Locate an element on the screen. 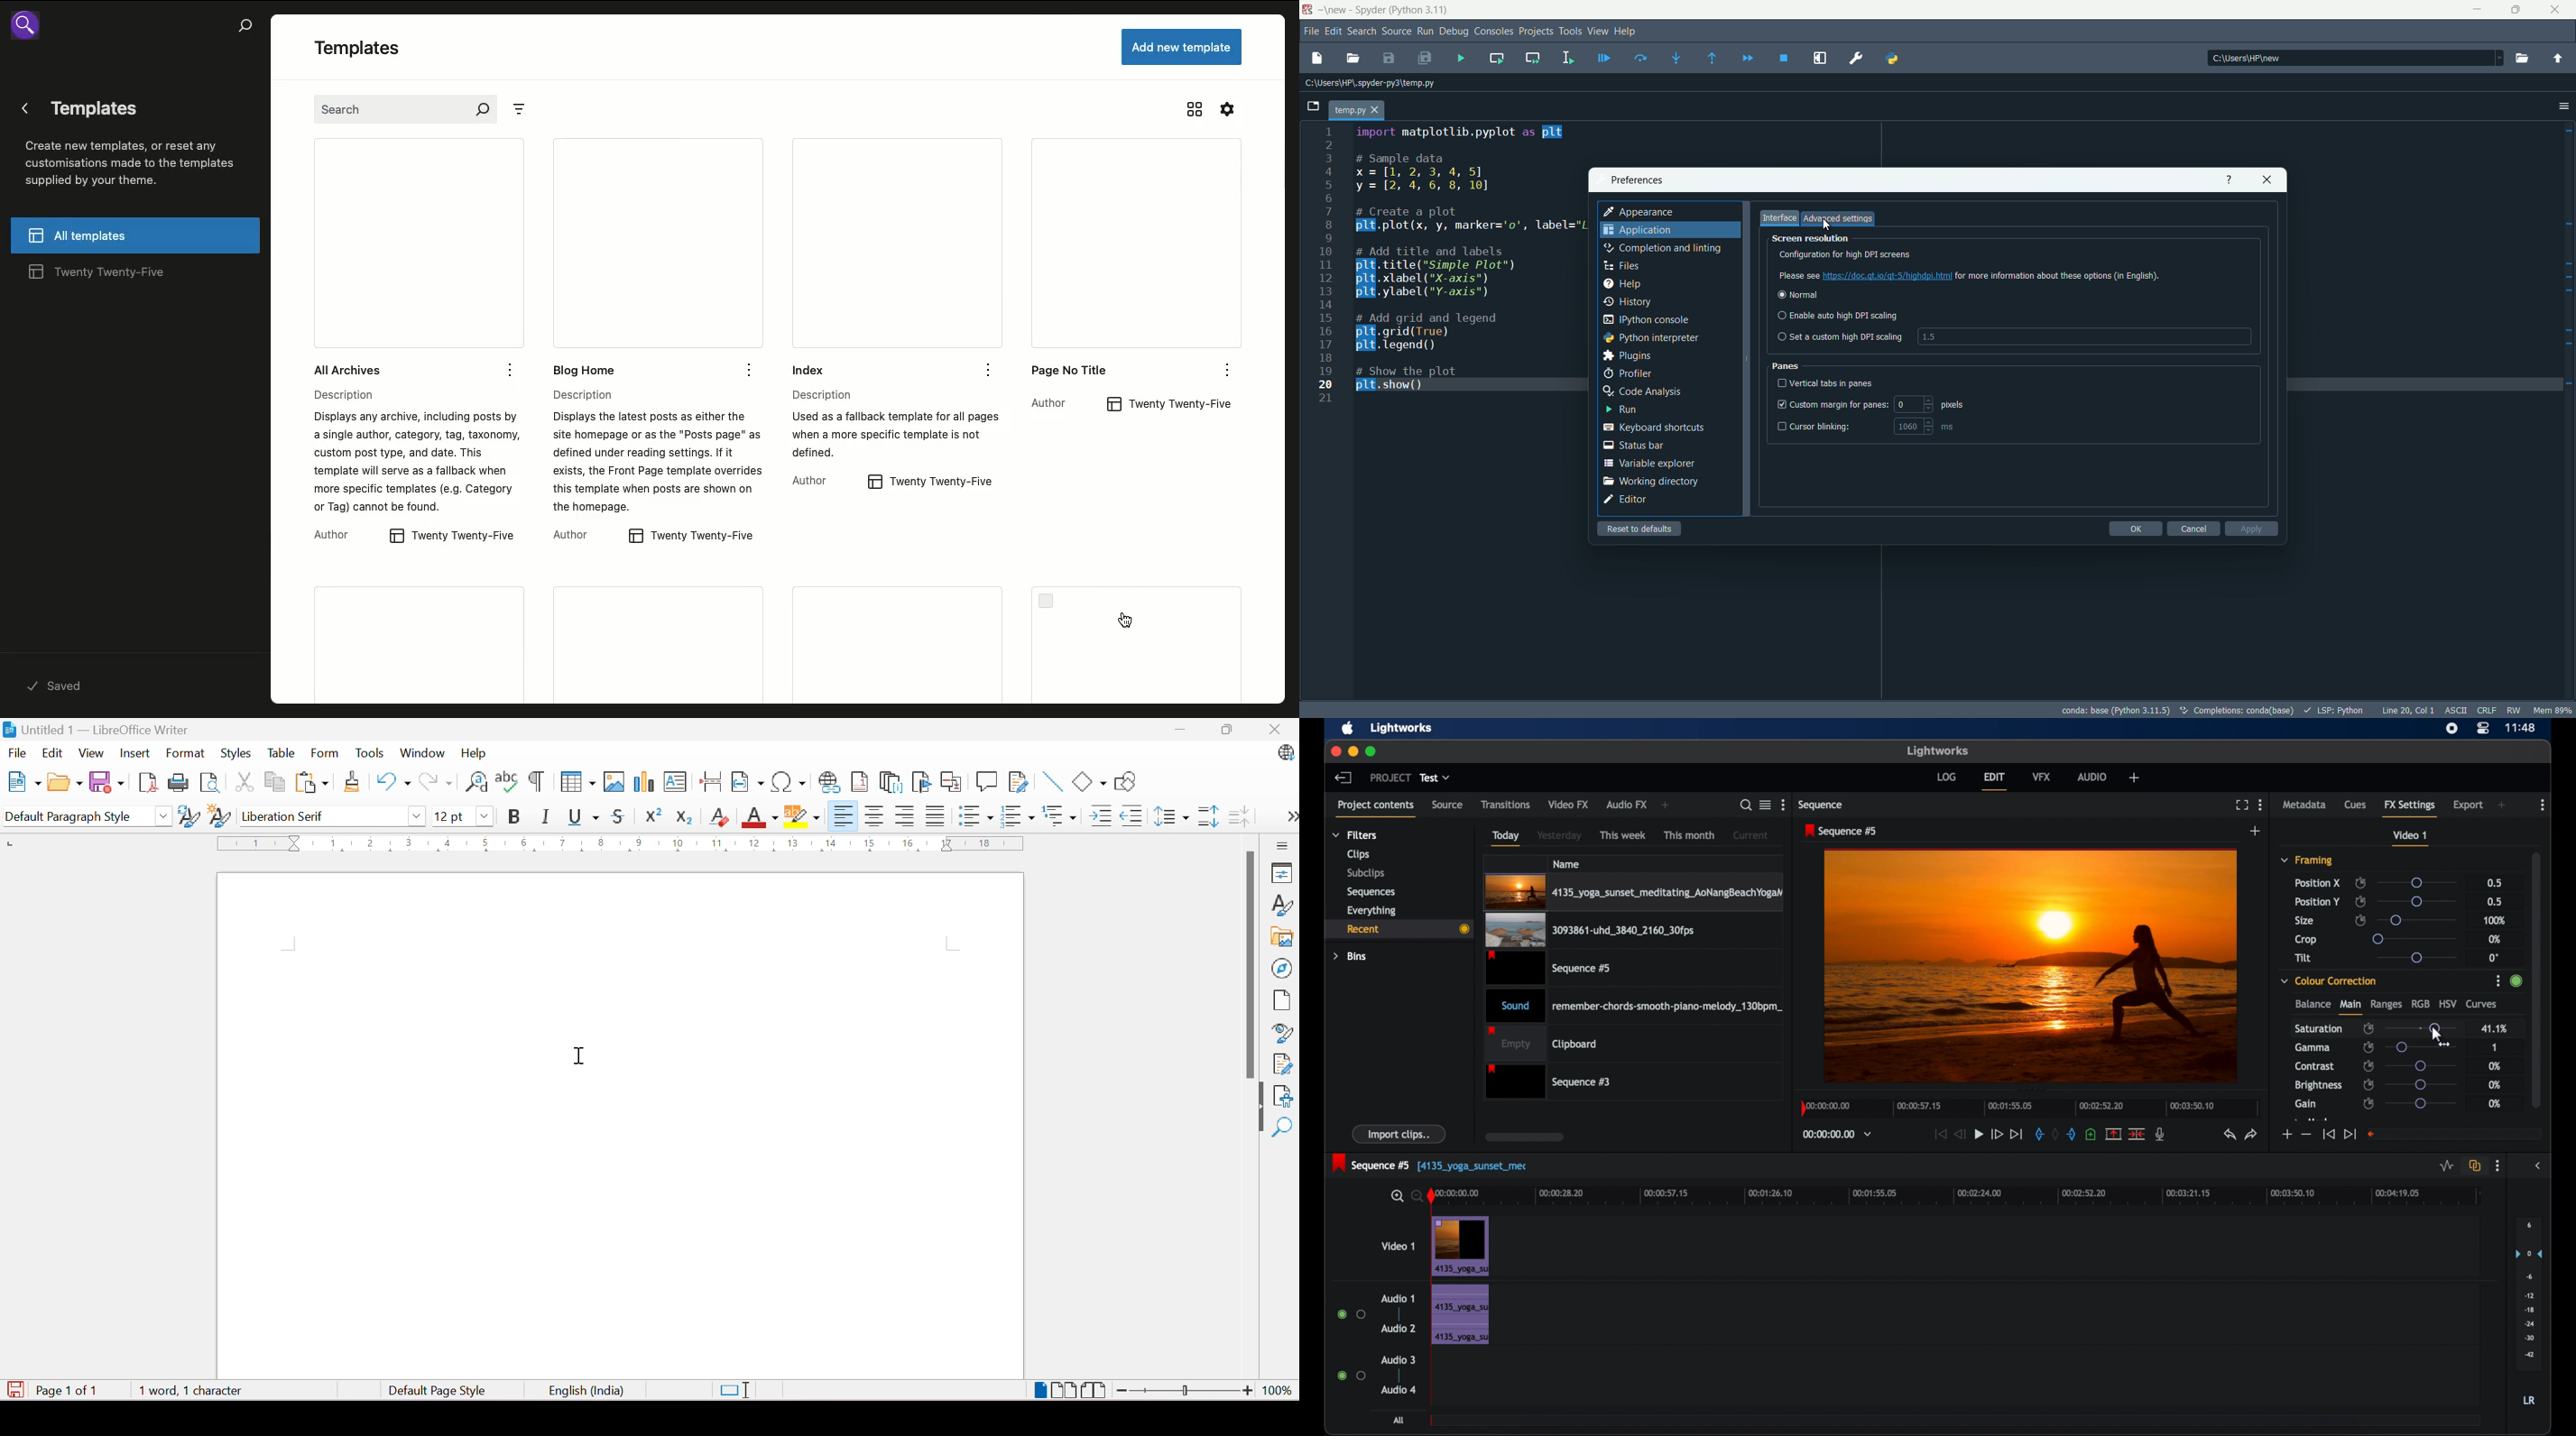 The width and height of the screenshot is (2576, 1456). execute current line is located at coordinates (1642, 59).